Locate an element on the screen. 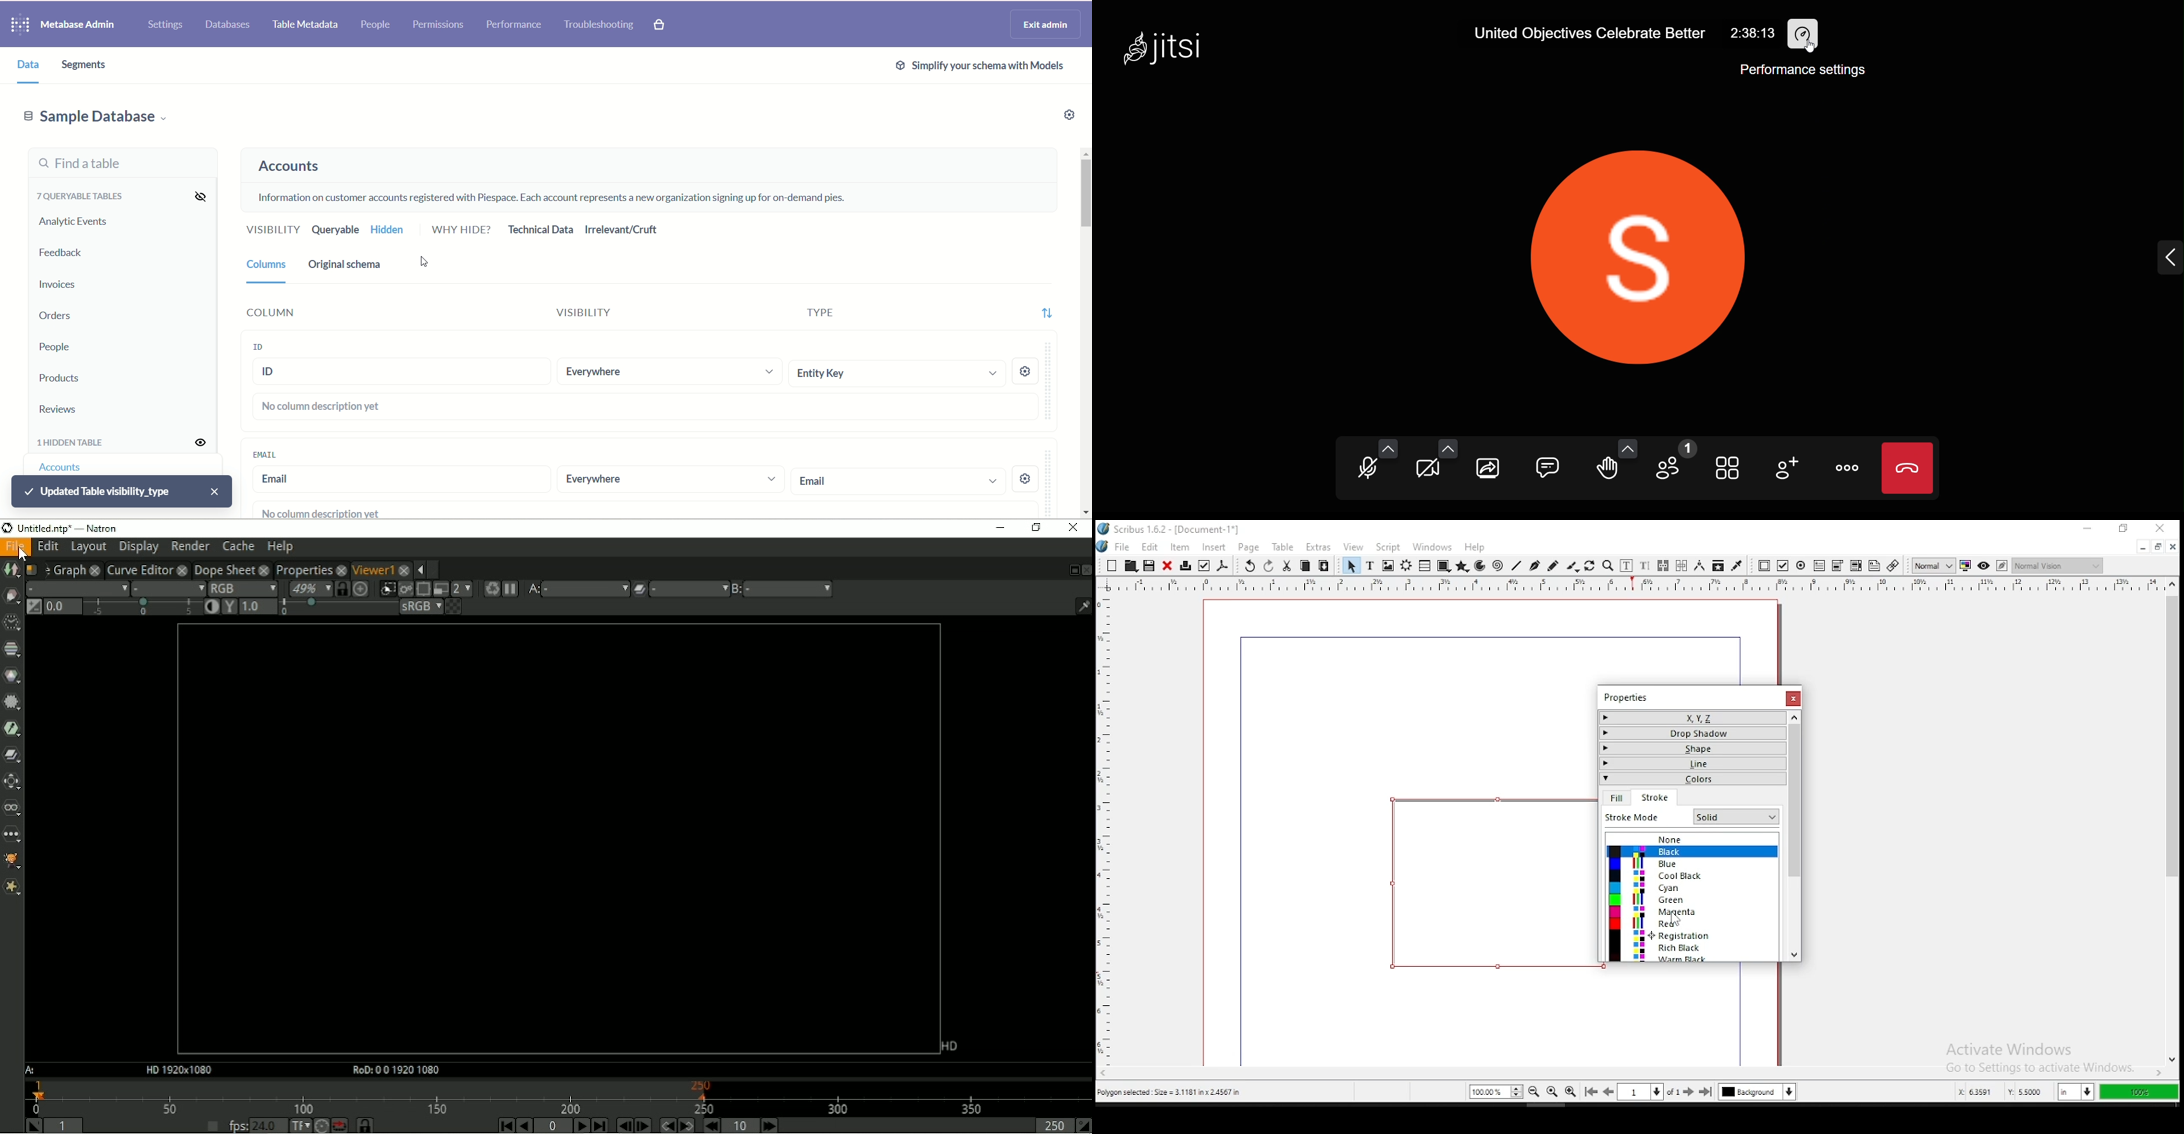 The width and height of the screenshot is (2184, 1148). United Objectives Celebrate Better is located at coordinates (1587, 35).